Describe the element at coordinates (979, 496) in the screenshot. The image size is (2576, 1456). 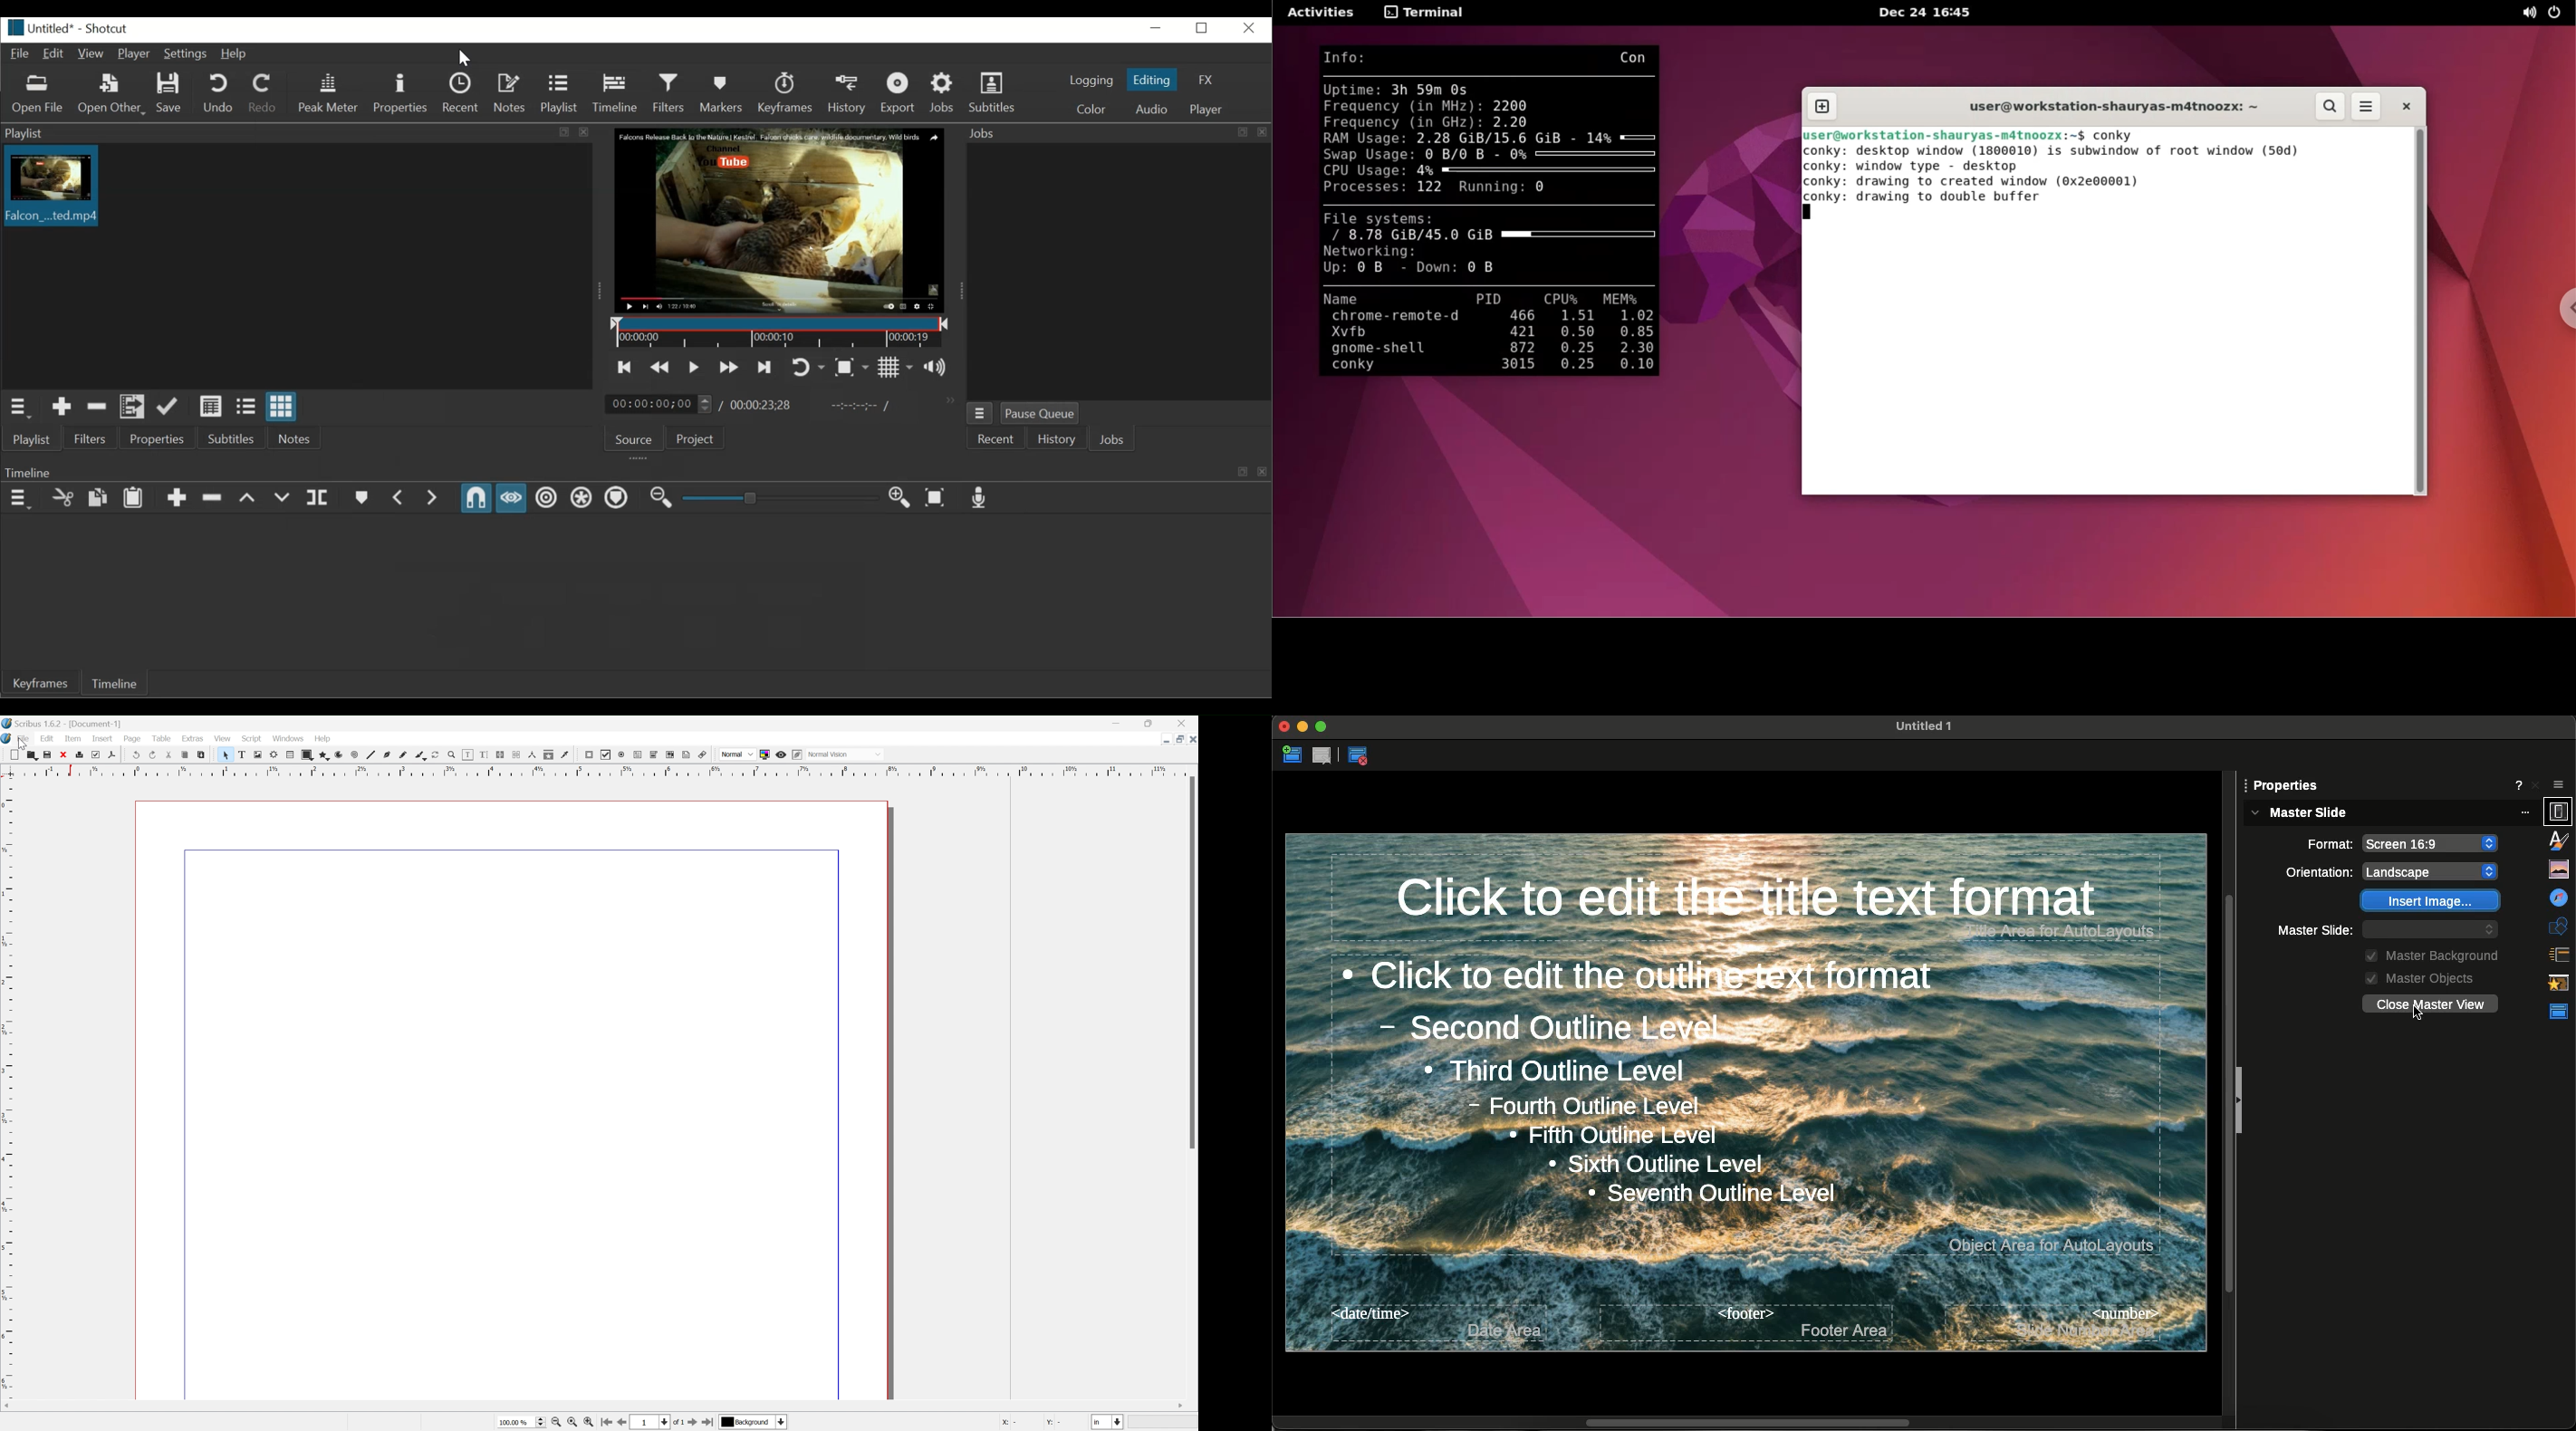
I see `Record audio` at that location.